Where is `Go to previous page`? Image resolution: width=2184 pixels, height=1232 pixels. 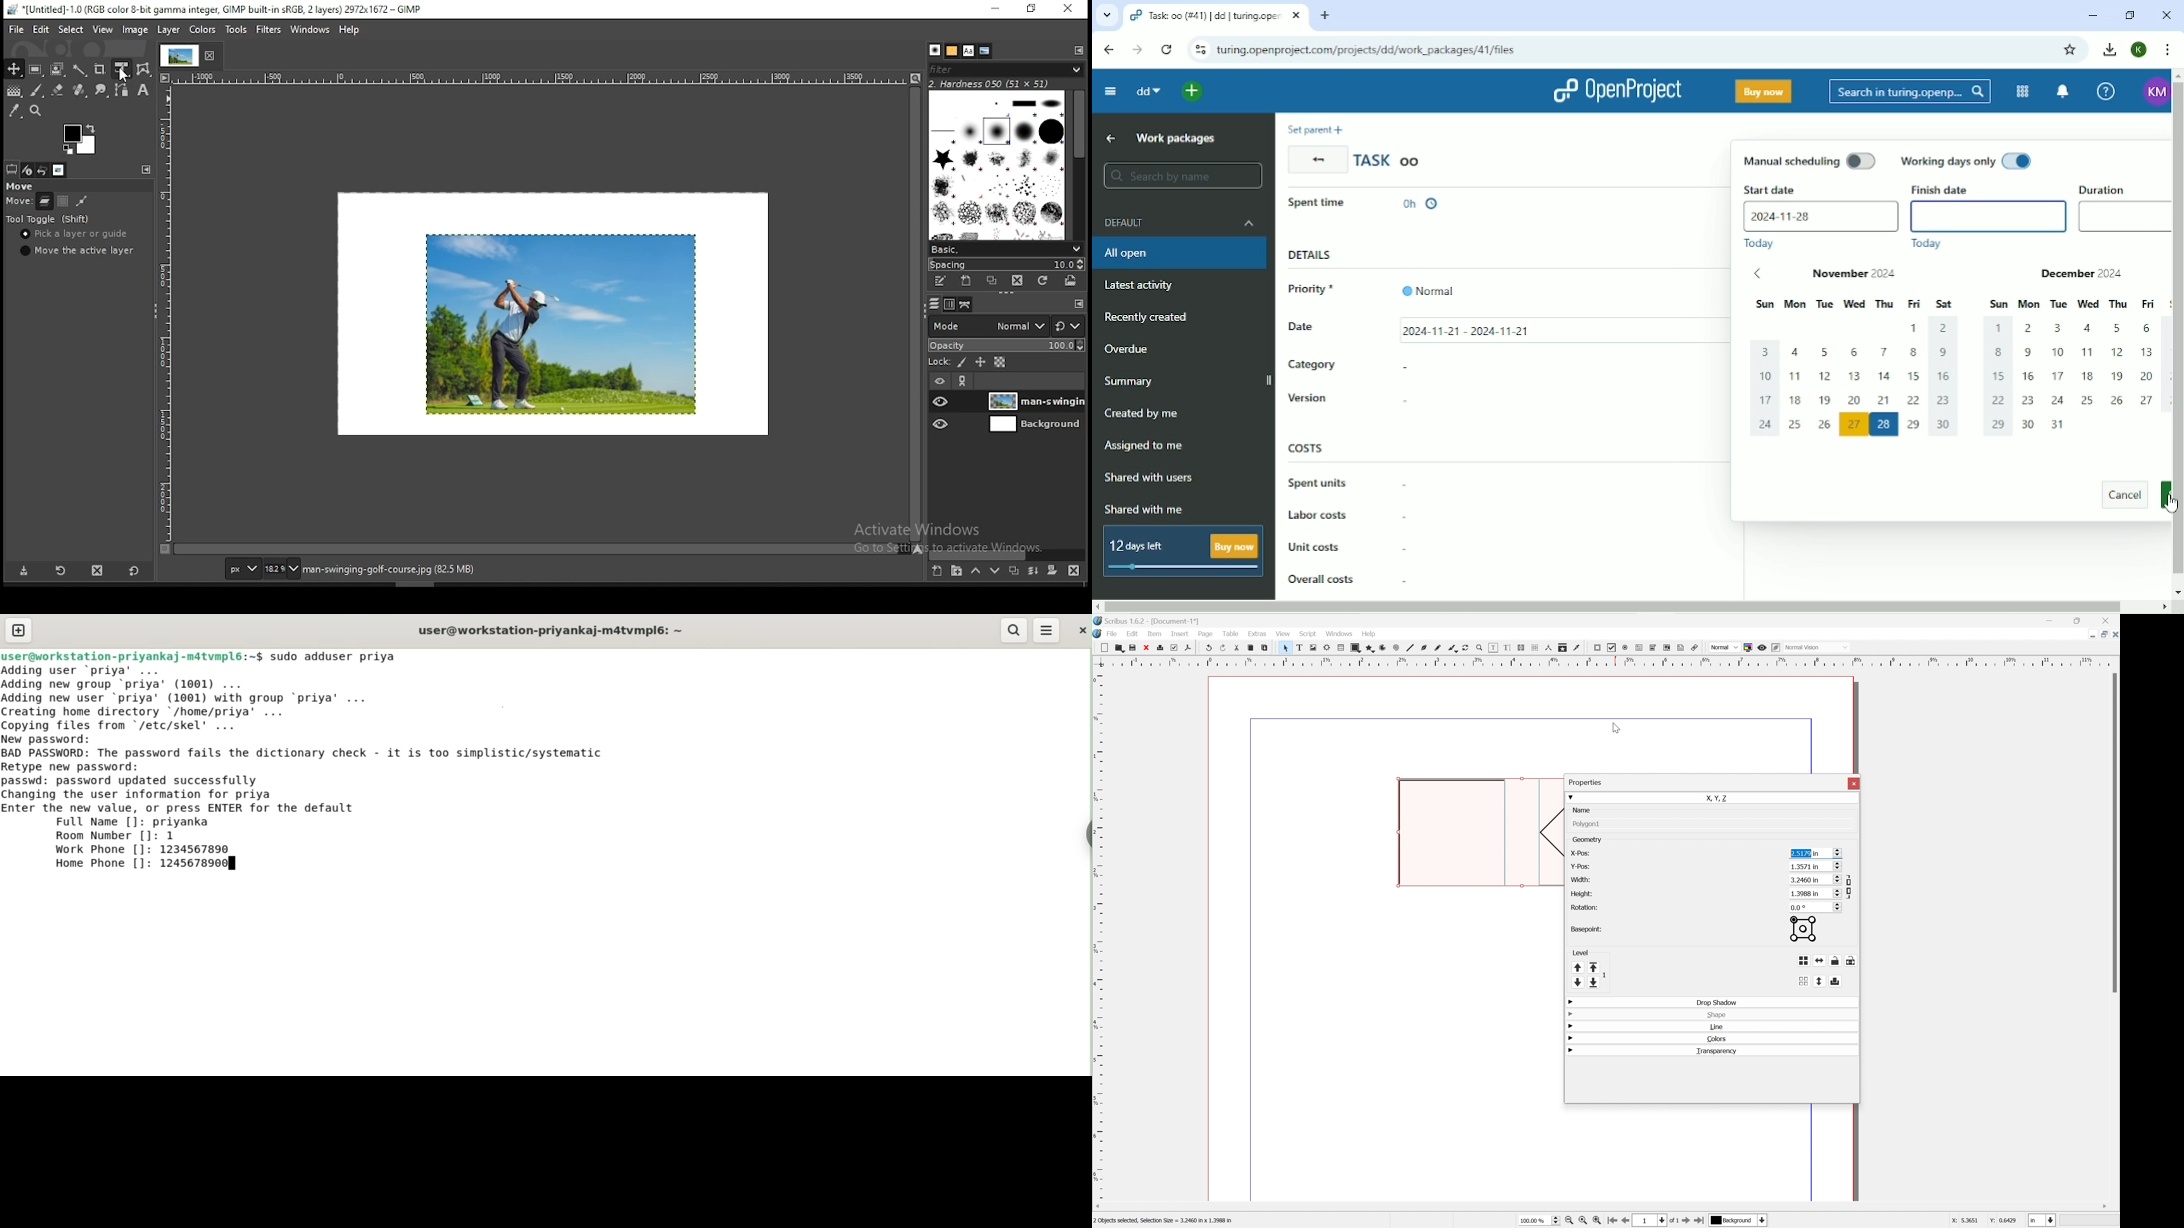 Go to previous page is located at coordinates (1625, 1221).